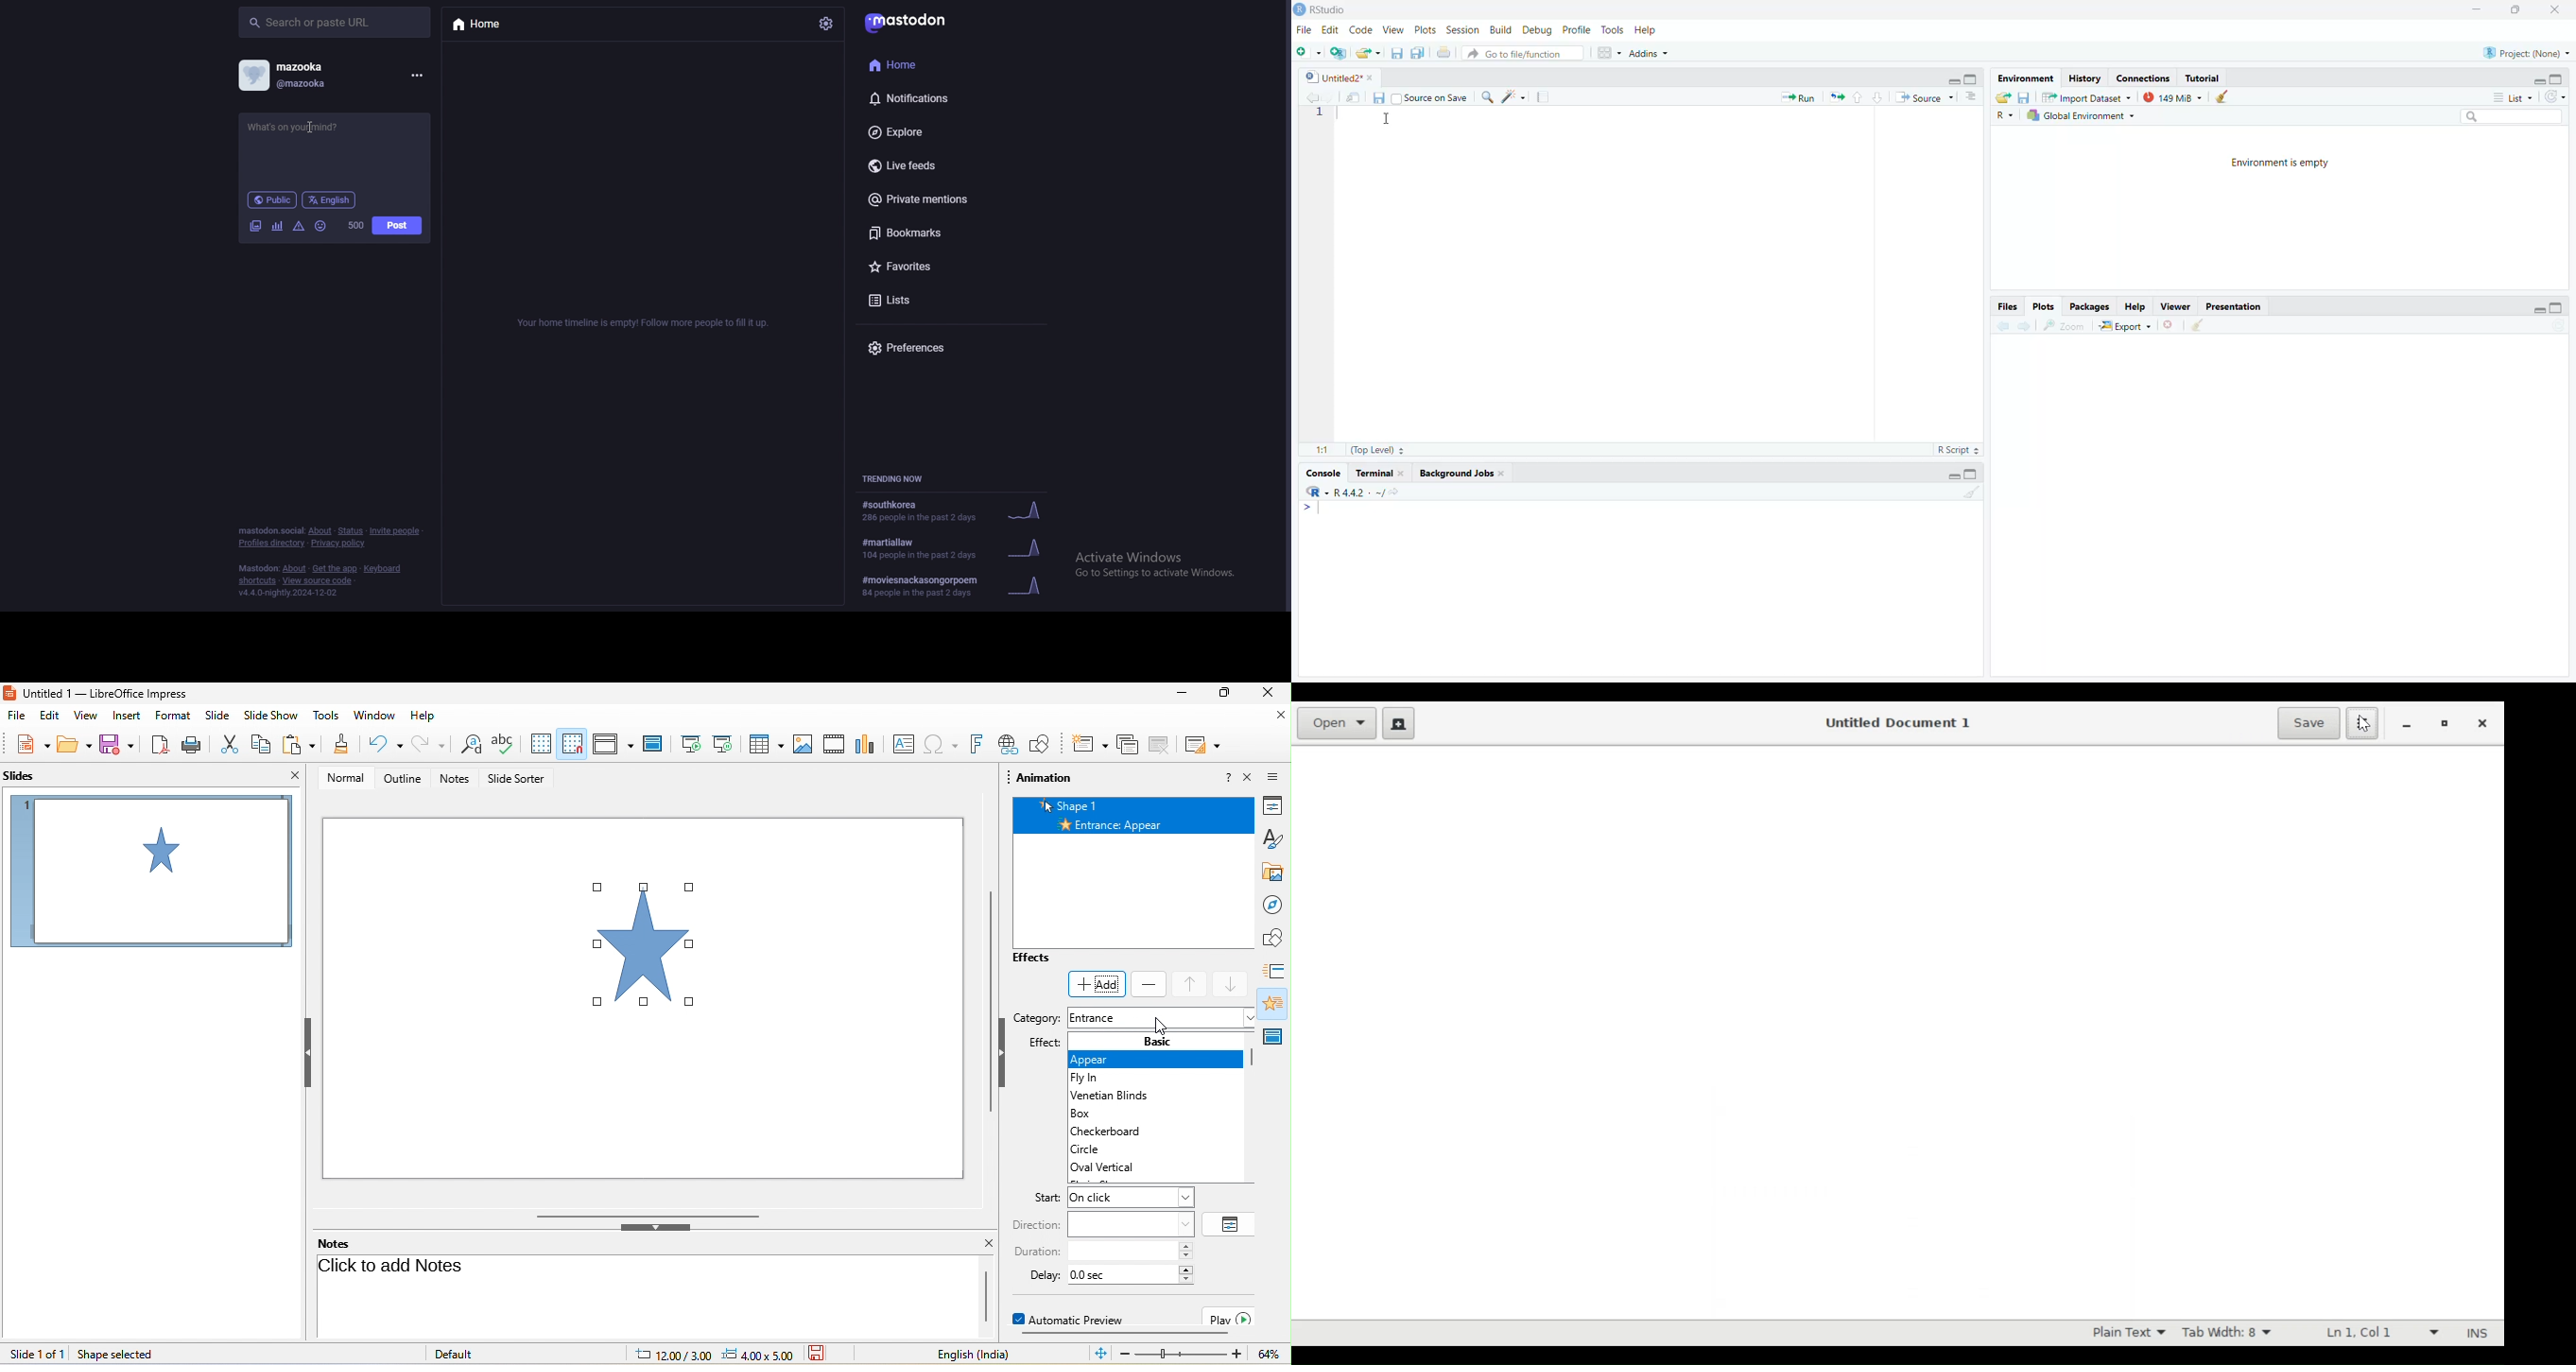 Image resolution: width=2576 pixels, height=1372 pixels. What do you see at coordinates (2177, 96) in the screenshot?
I see `149kib used by R session (Source: Windows System)` at bounding box center [2177, 96].